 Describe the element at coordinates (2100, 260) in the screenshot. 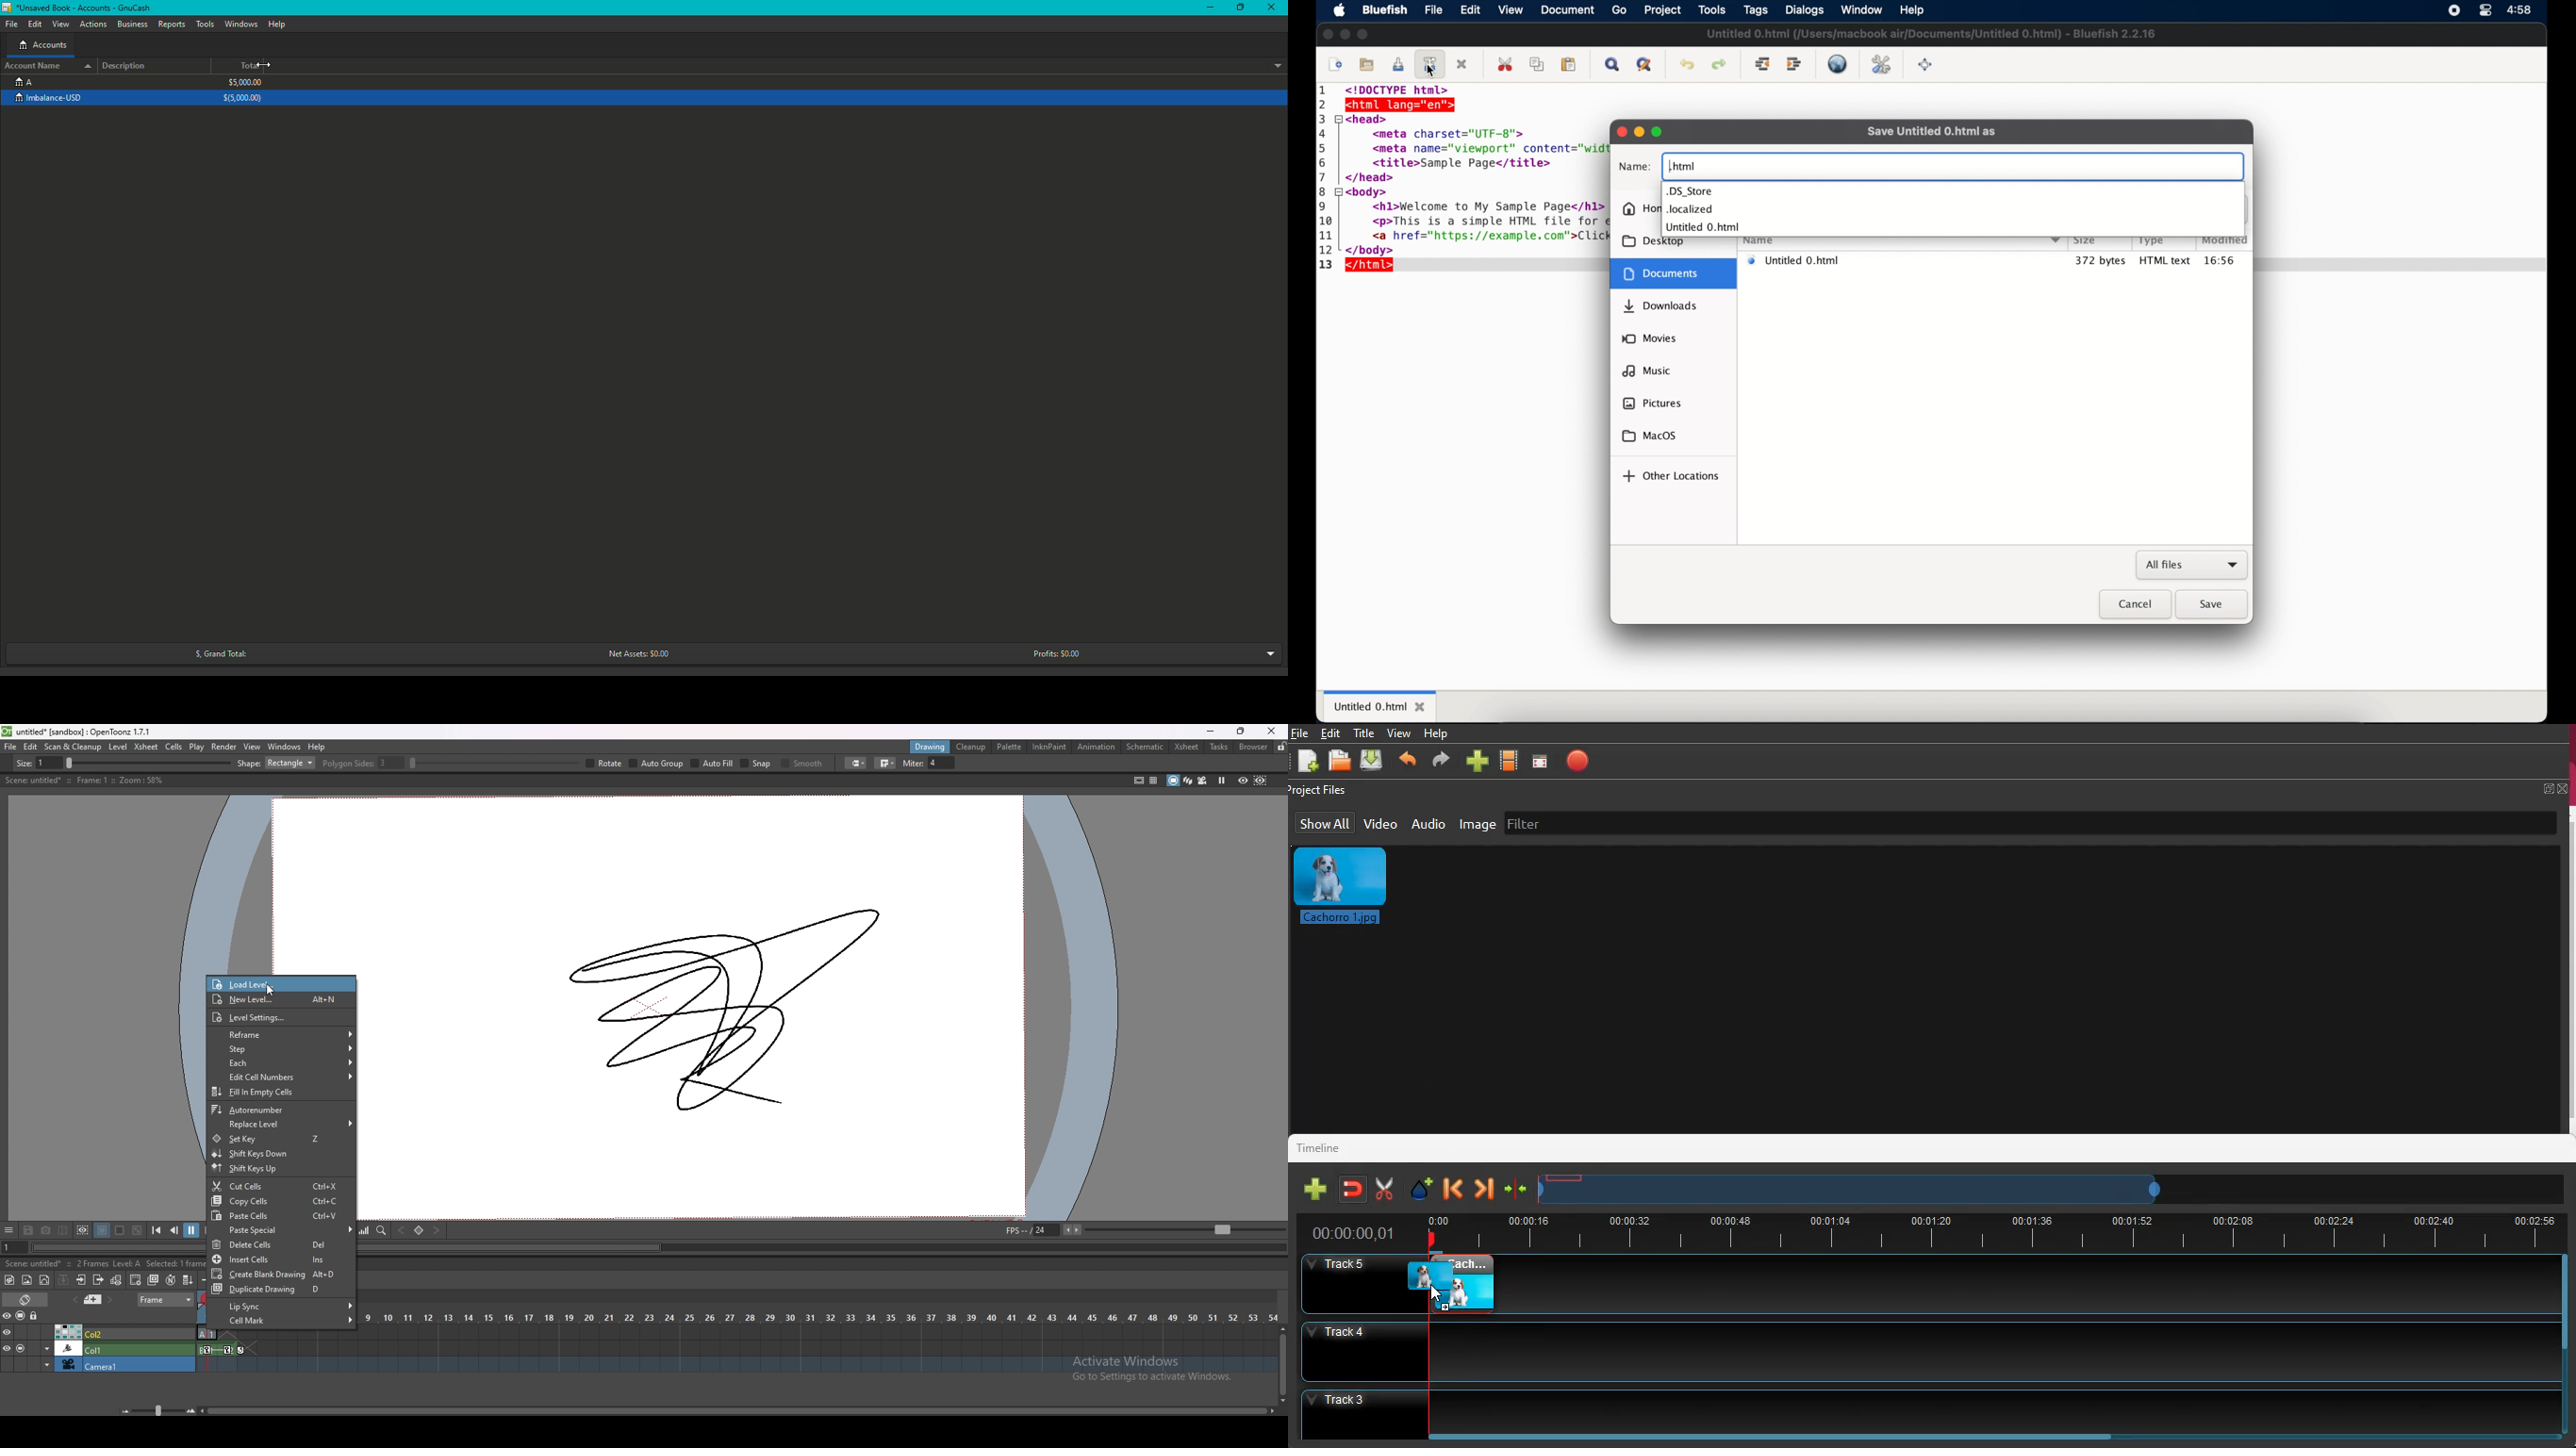

I see `372 bytes` at that location.